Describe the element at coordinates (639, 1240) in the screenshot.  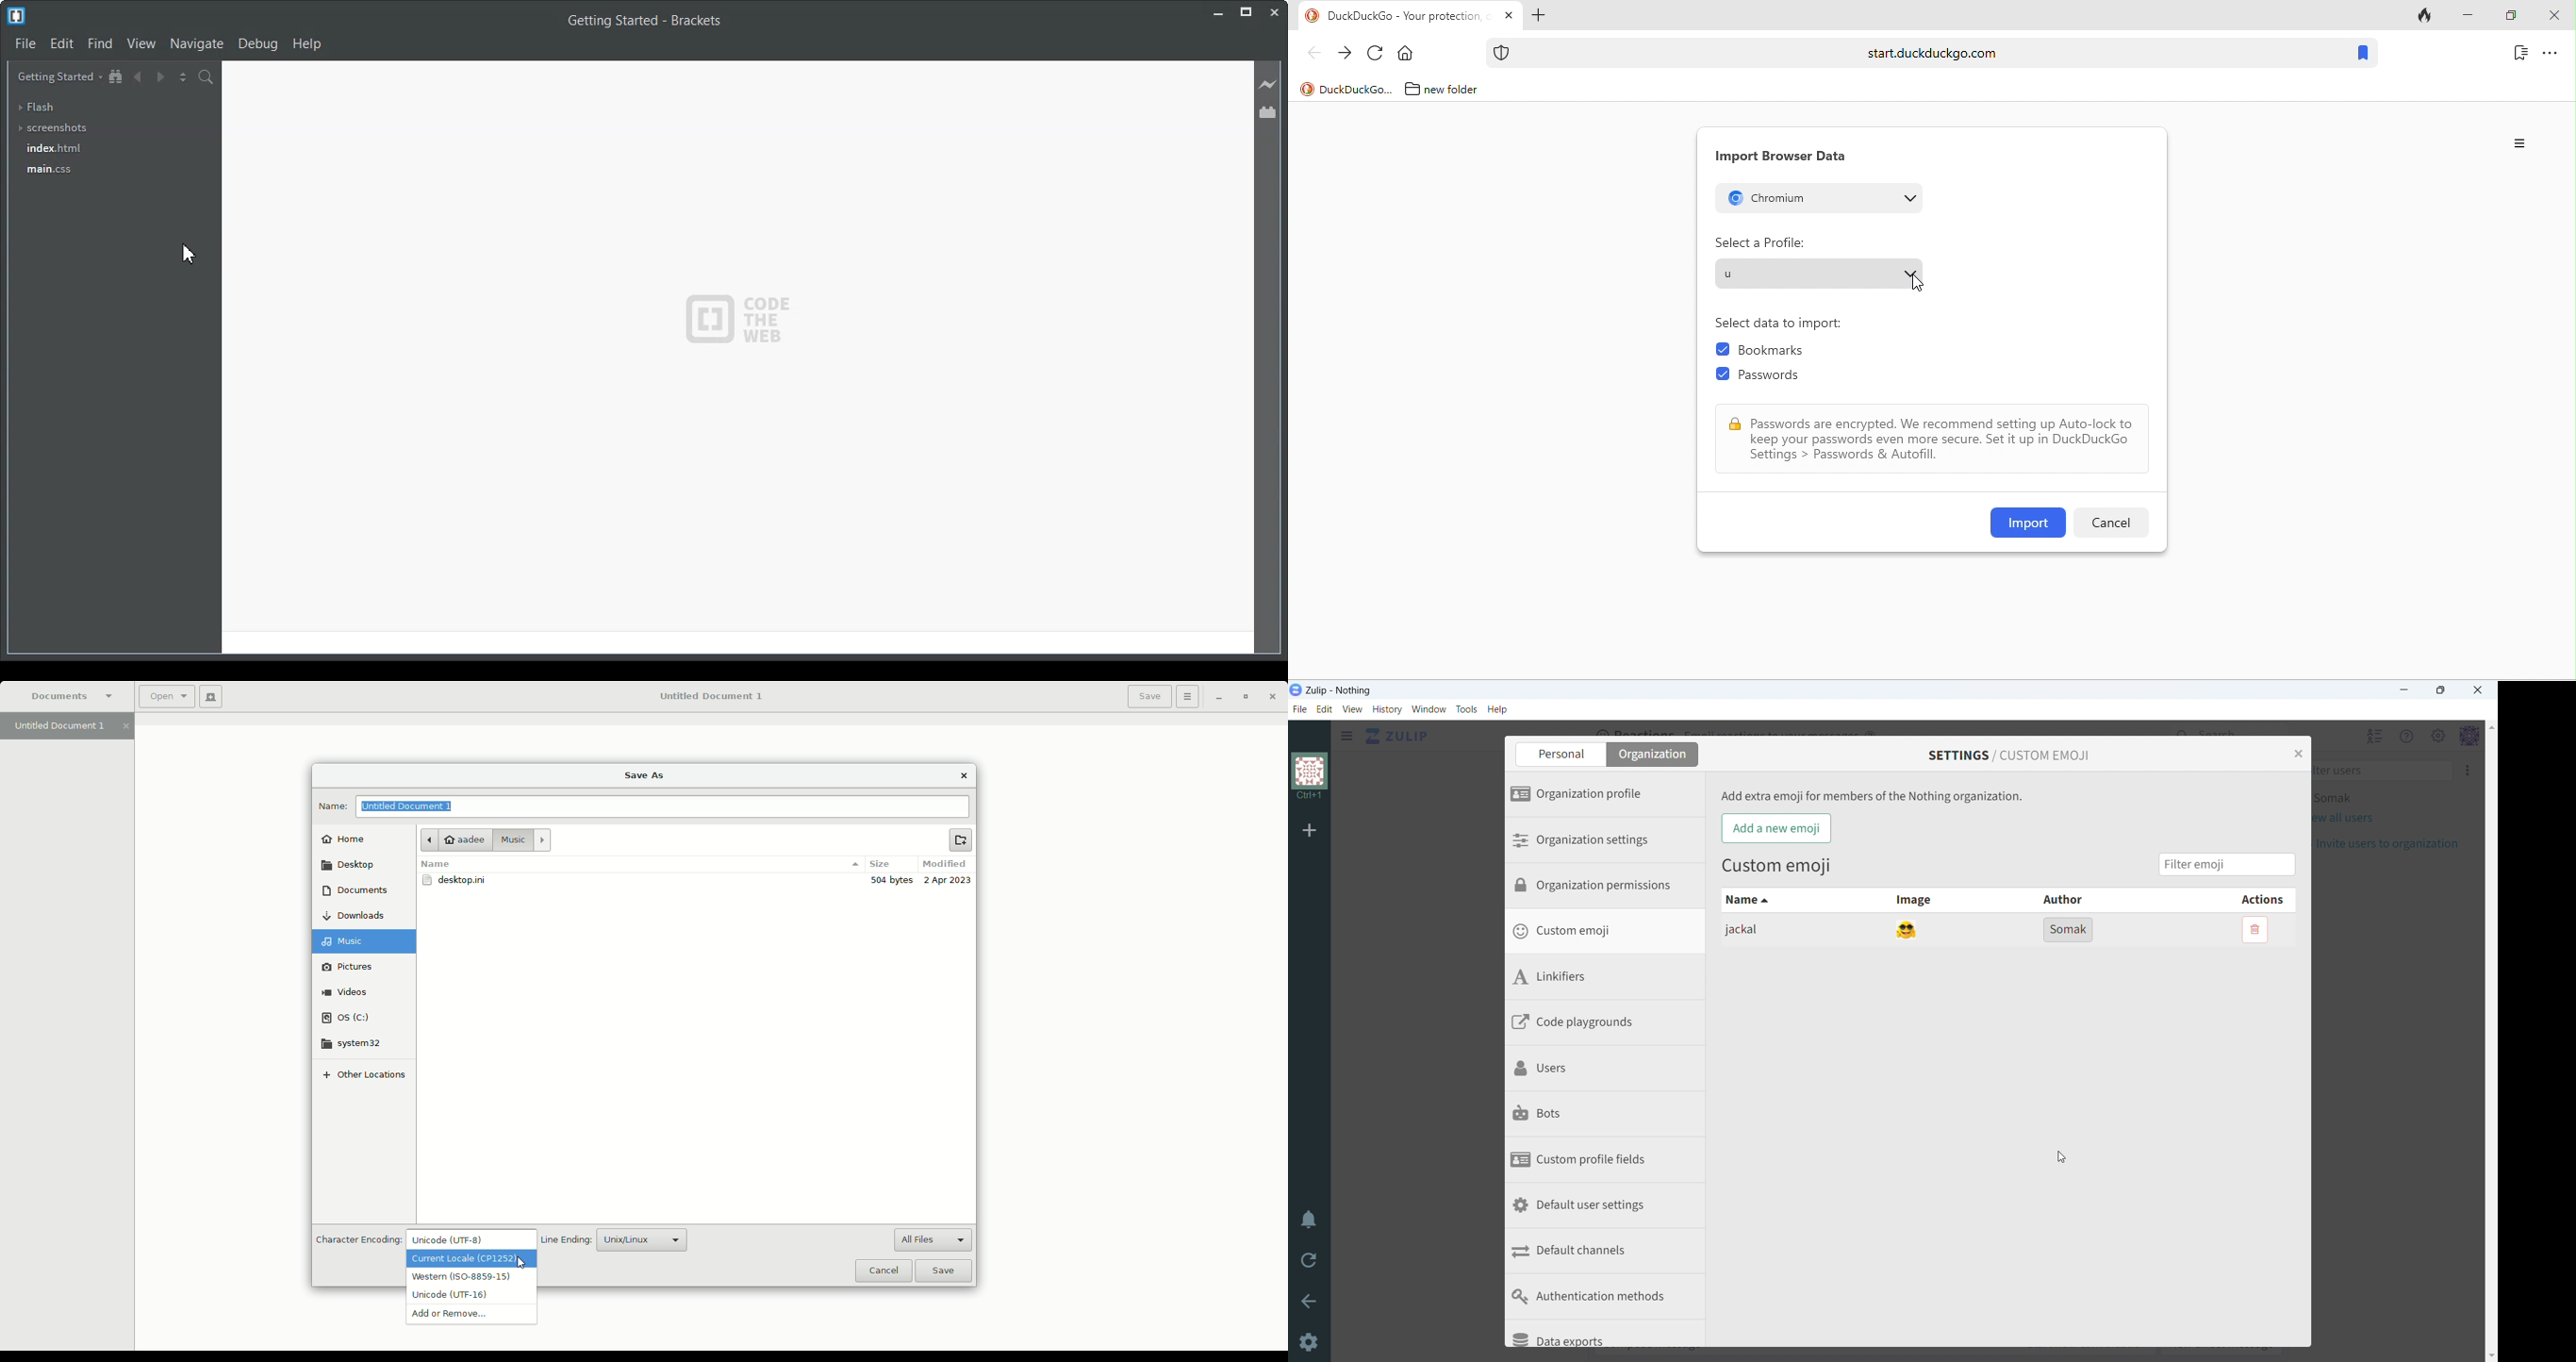
I see `Unix` at that location.